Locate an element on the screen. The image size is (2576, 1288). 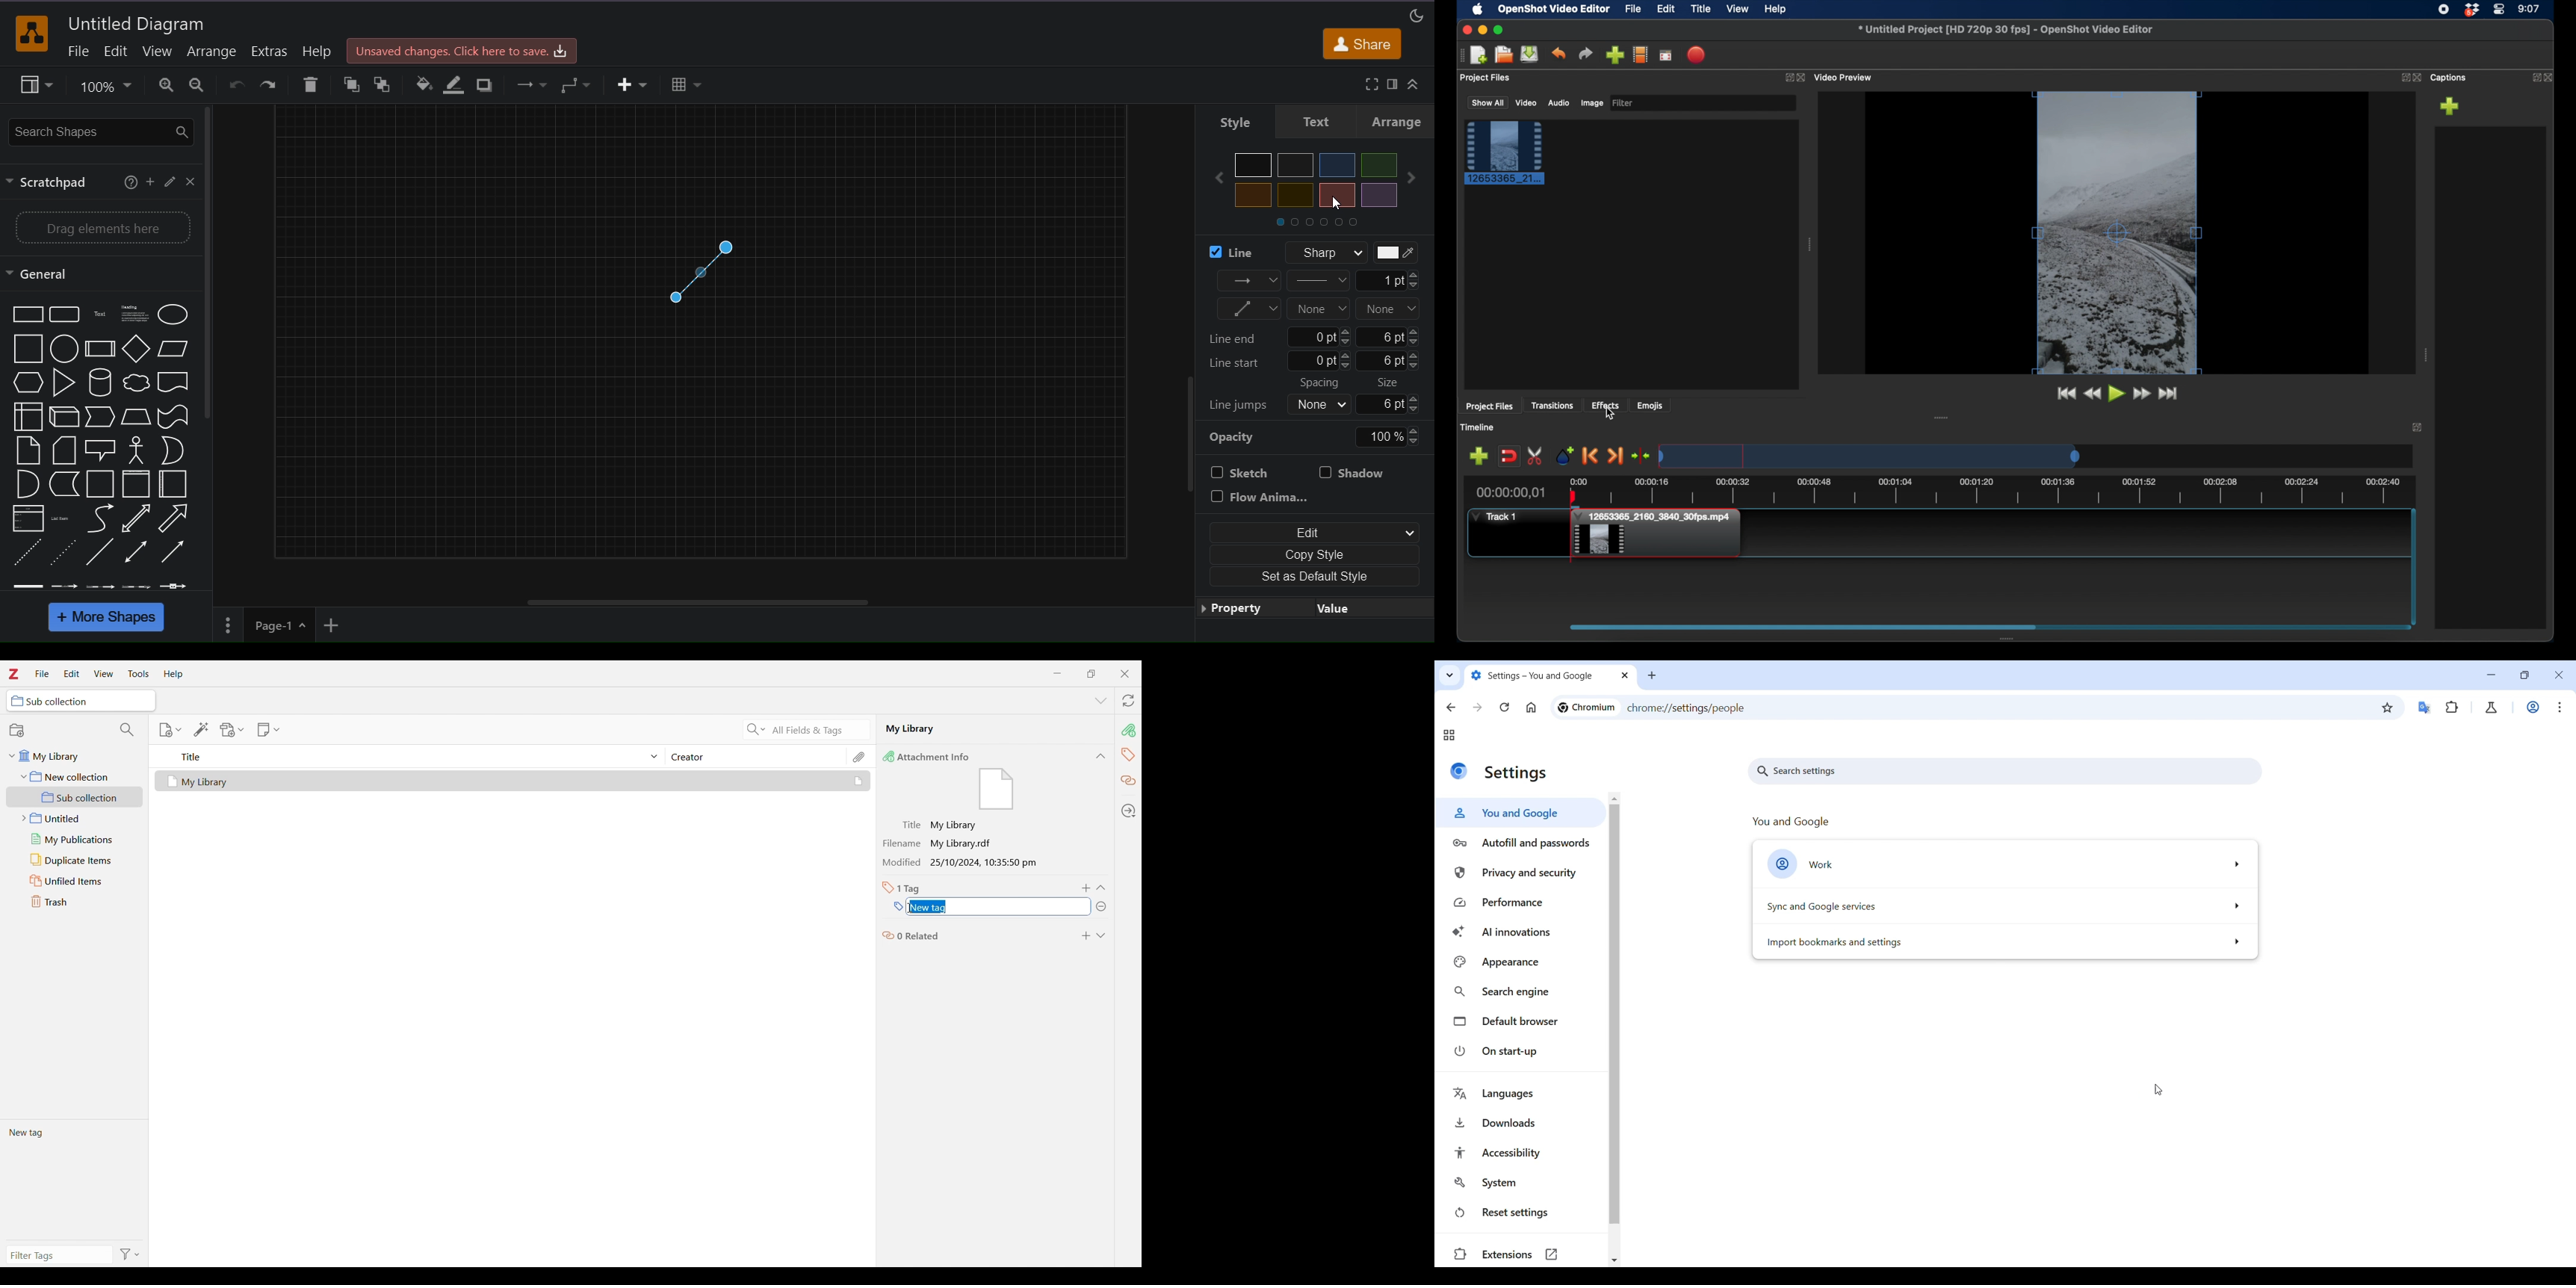
Tools menu is located at coordinates (139, 673).